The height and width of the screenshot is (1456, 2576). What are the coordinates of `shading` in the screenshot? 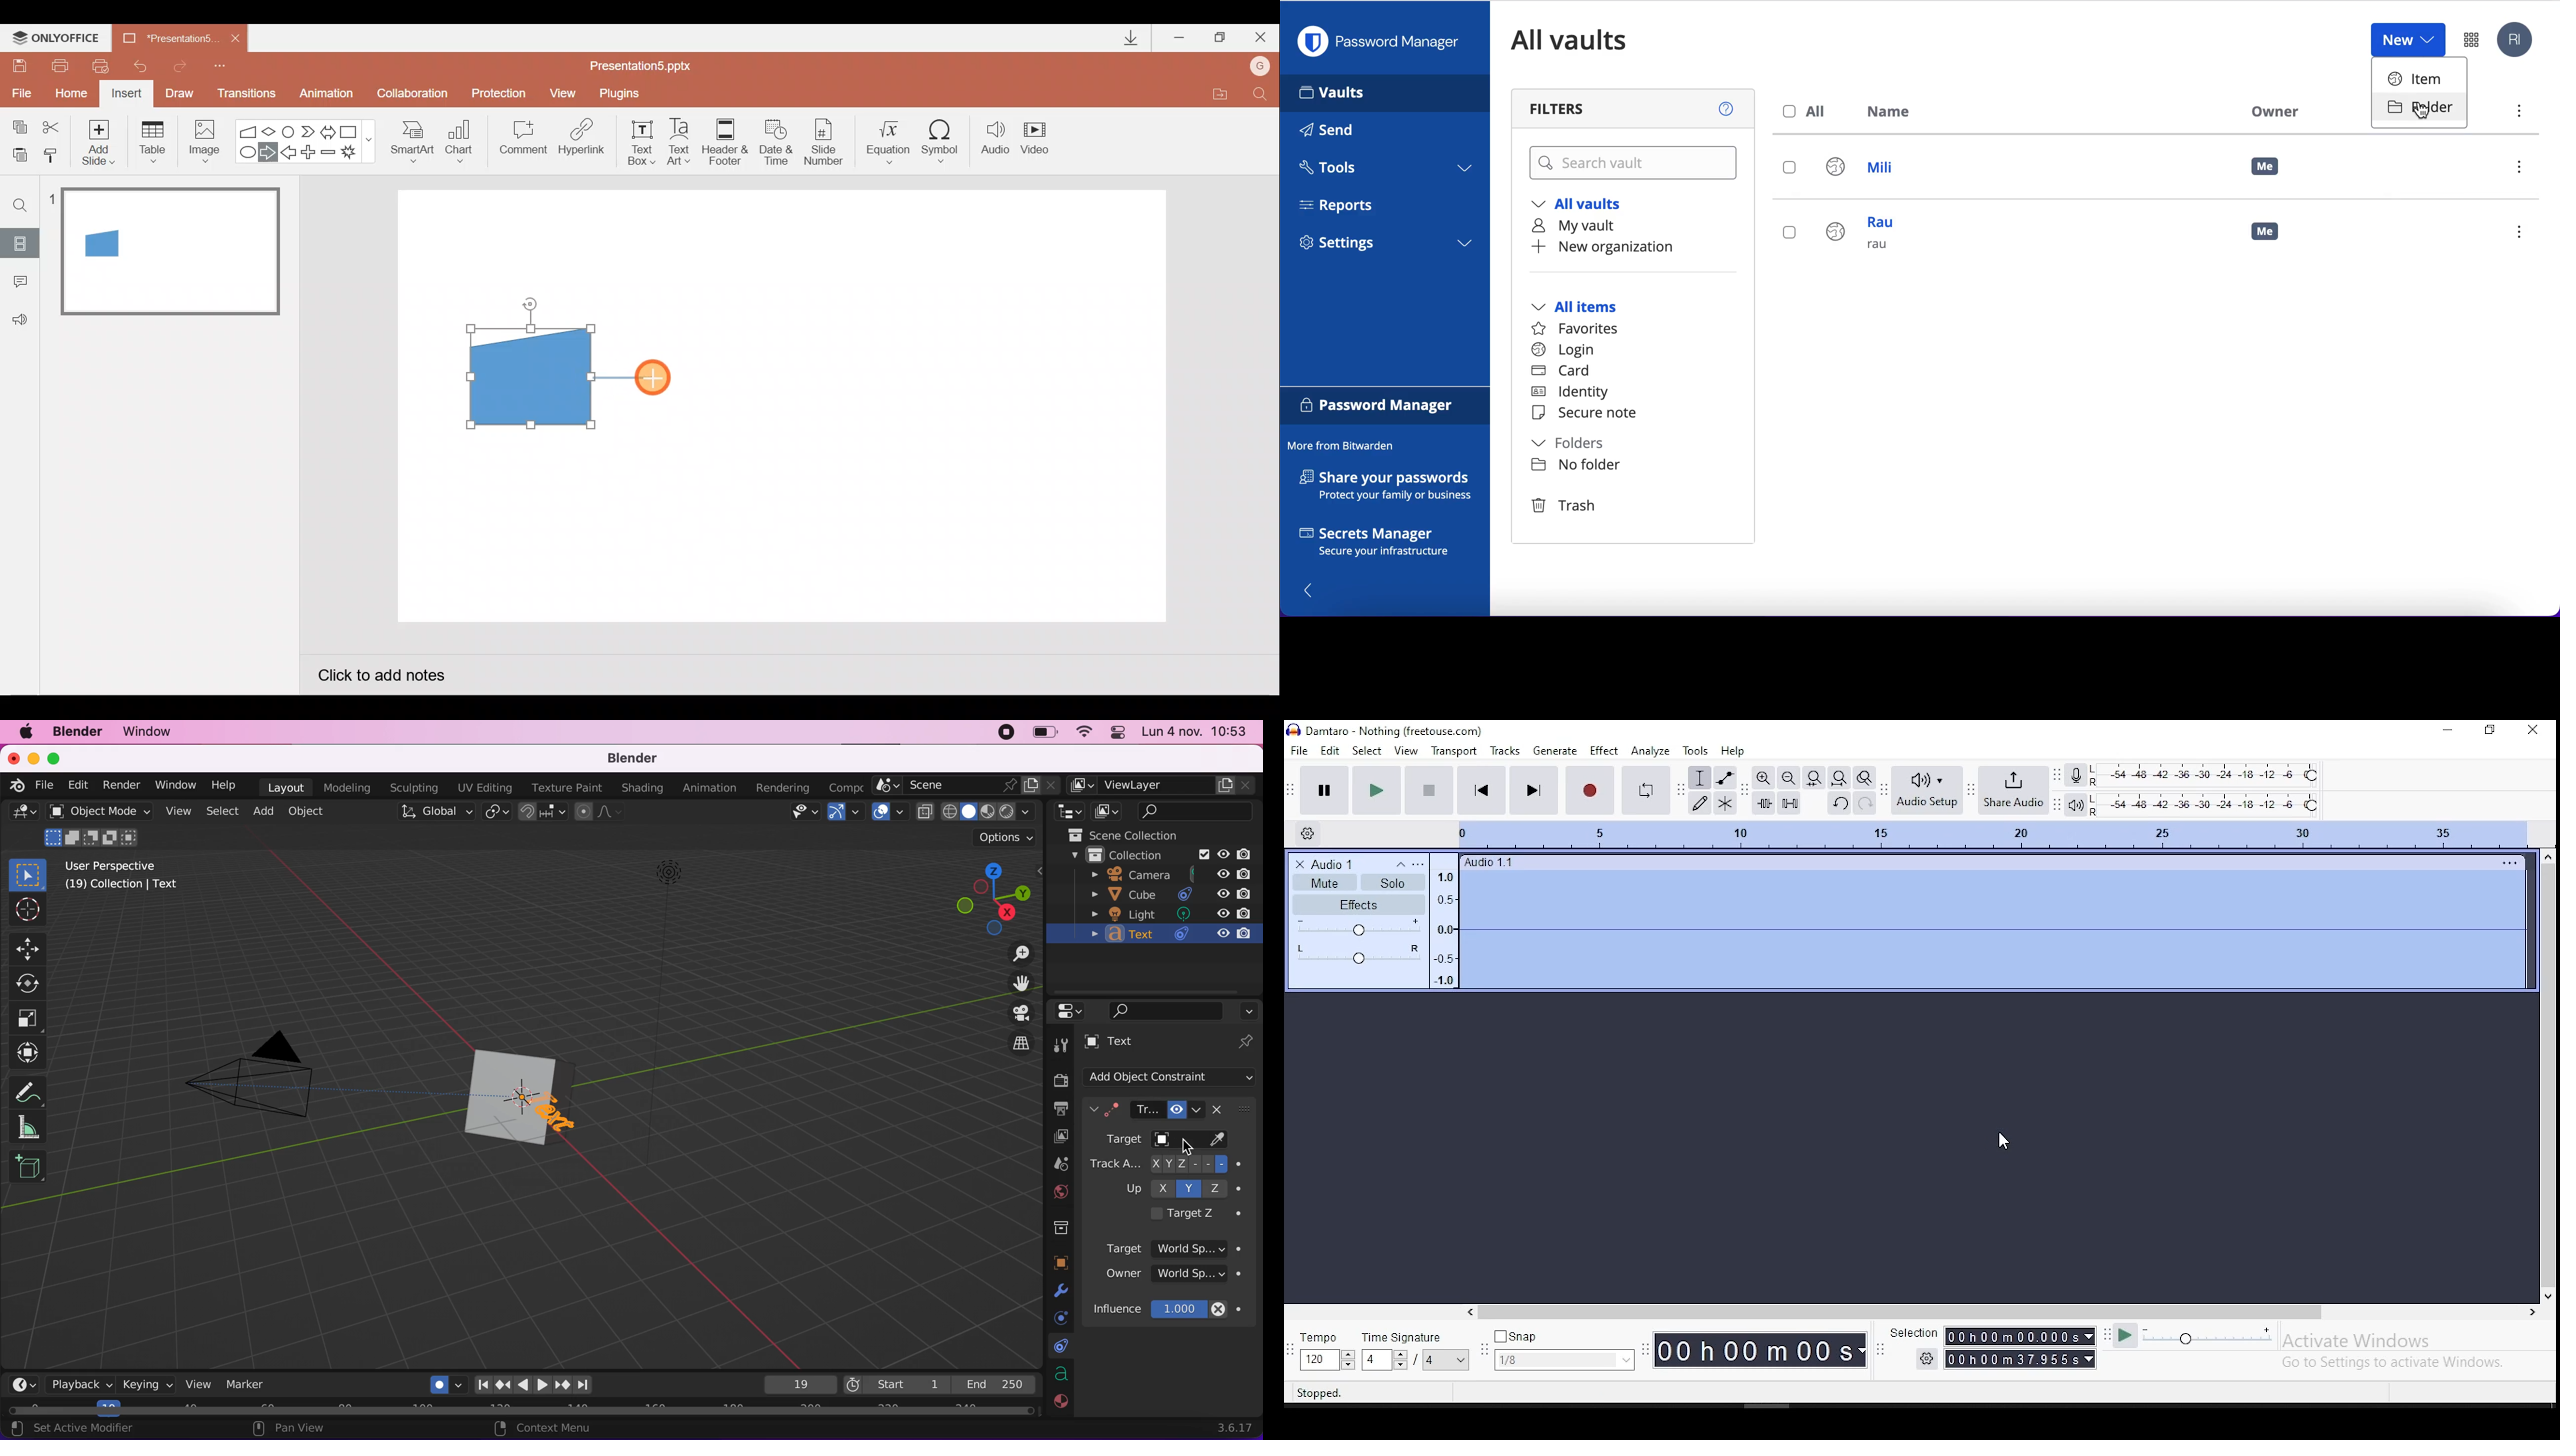 It's located at (986, 812).